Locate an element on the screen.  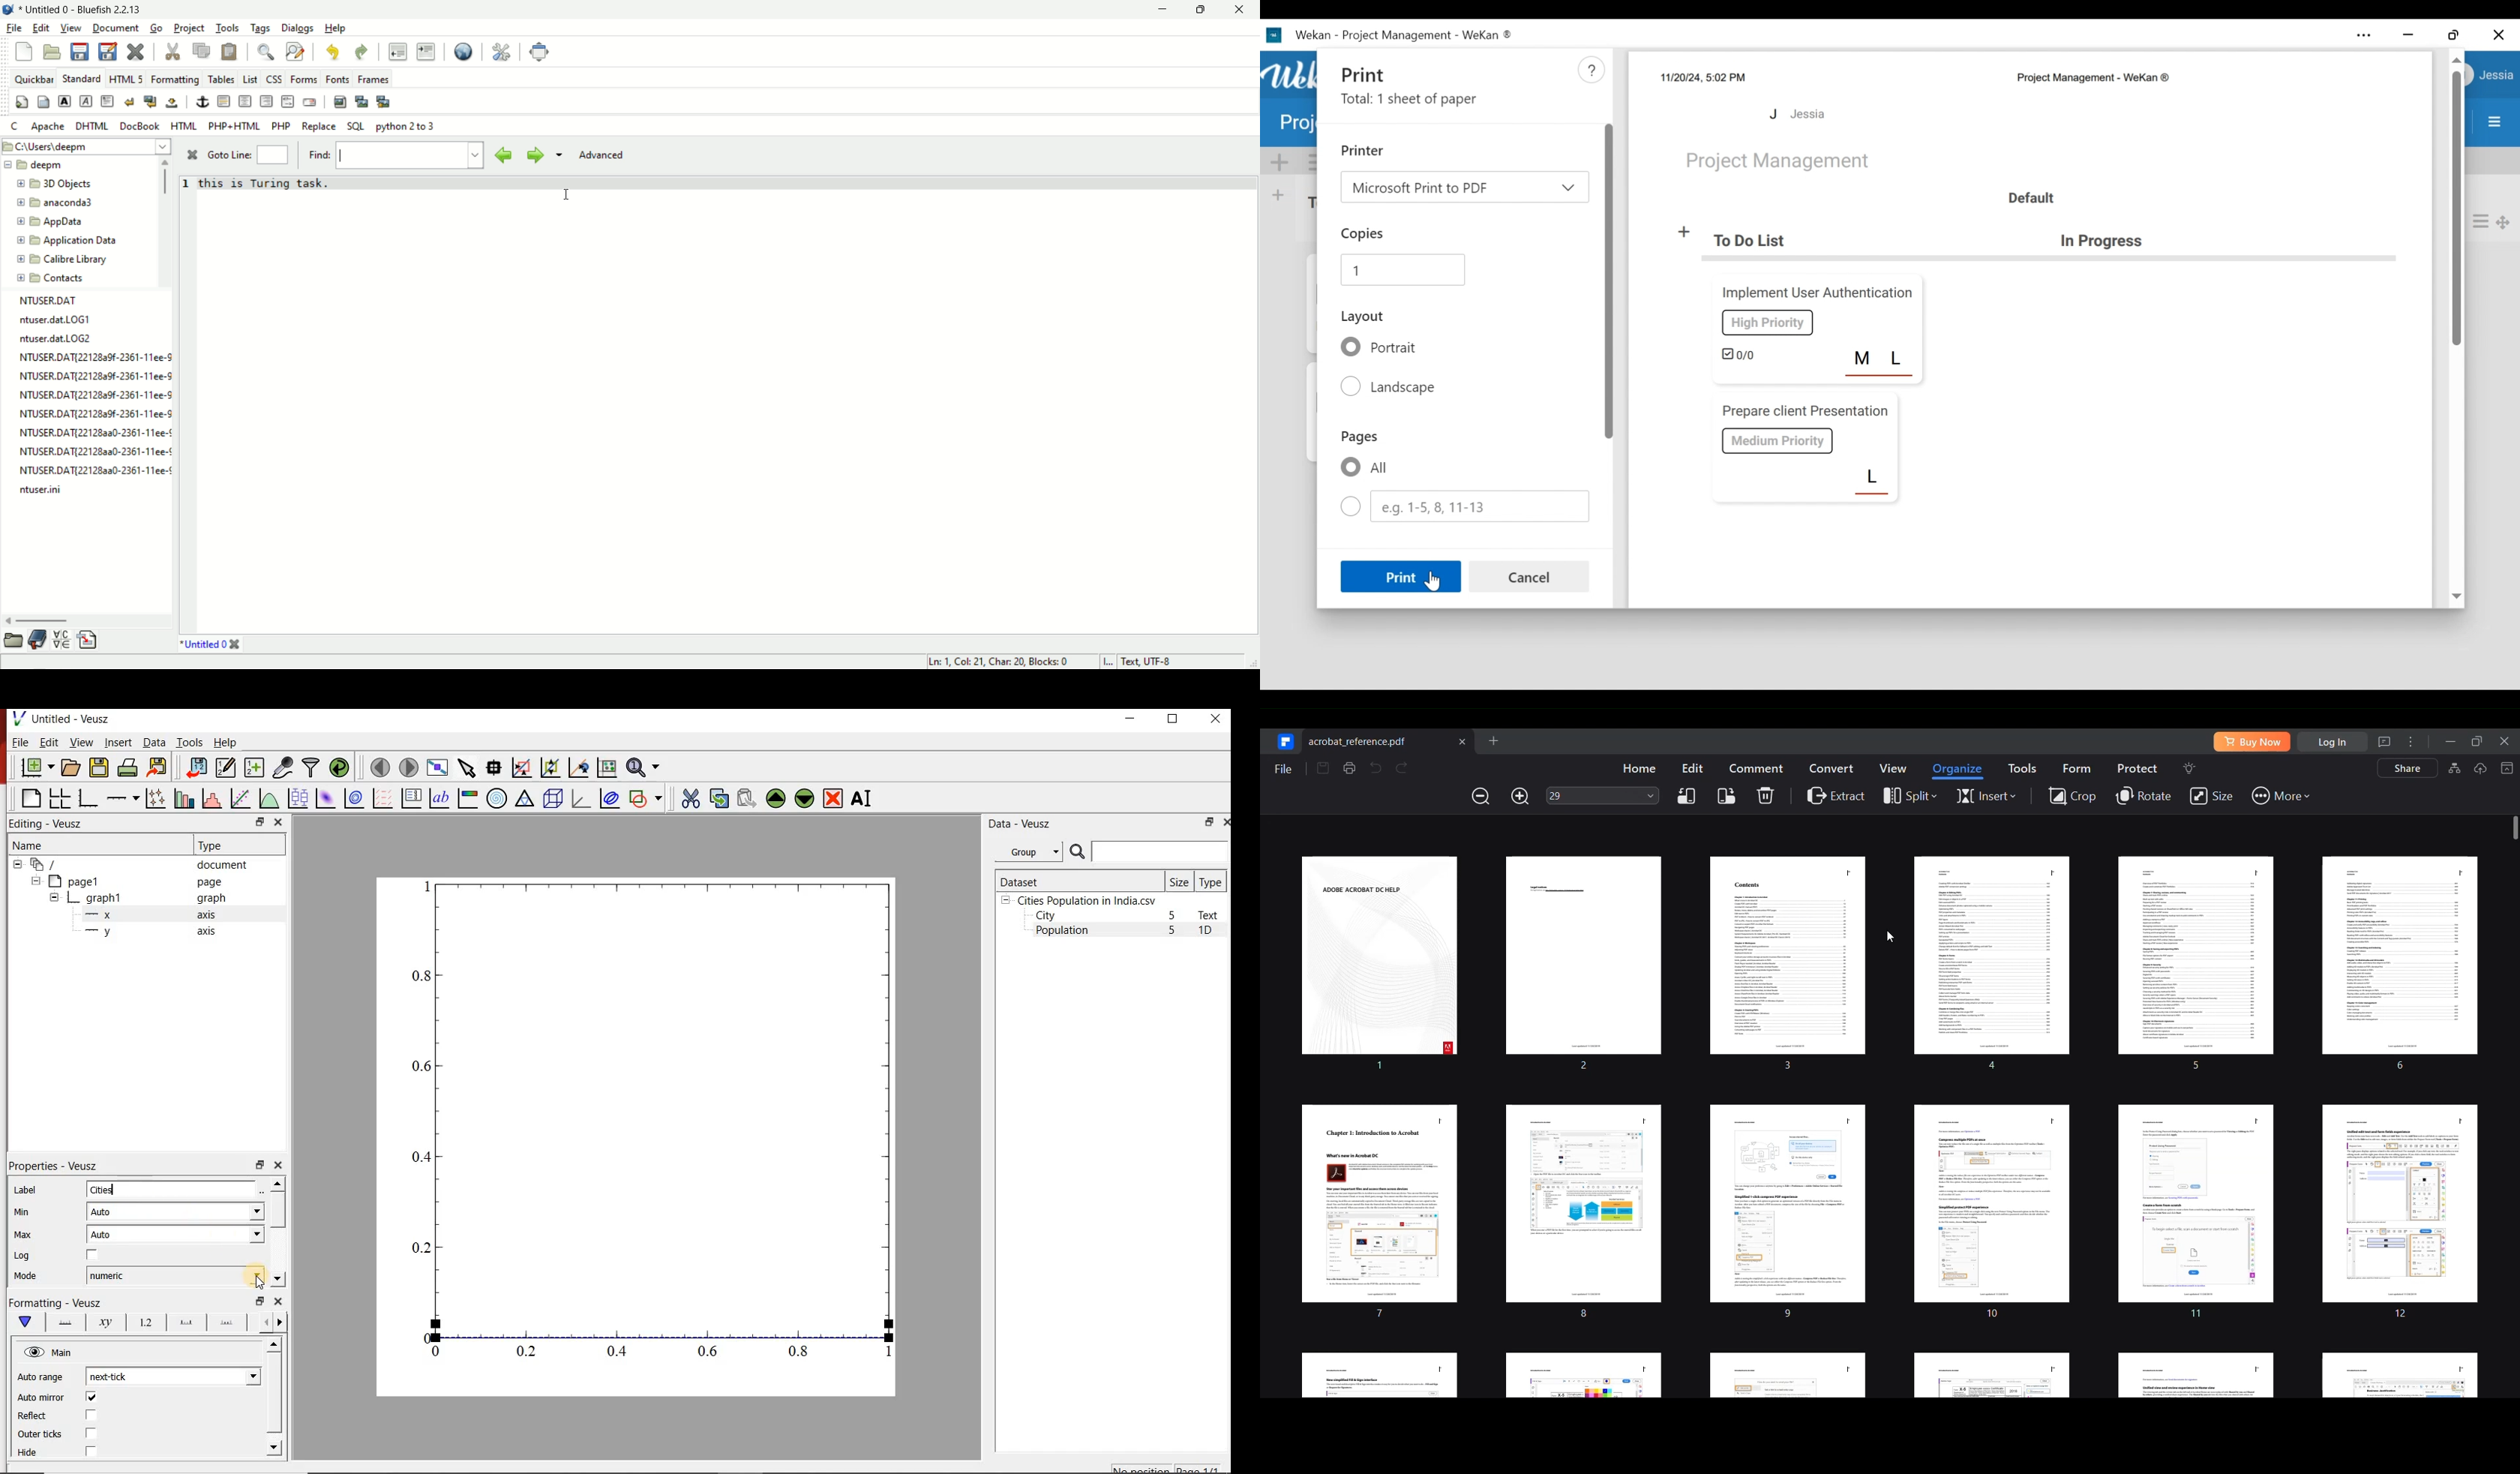
Help is located at coordinates (335, 28).